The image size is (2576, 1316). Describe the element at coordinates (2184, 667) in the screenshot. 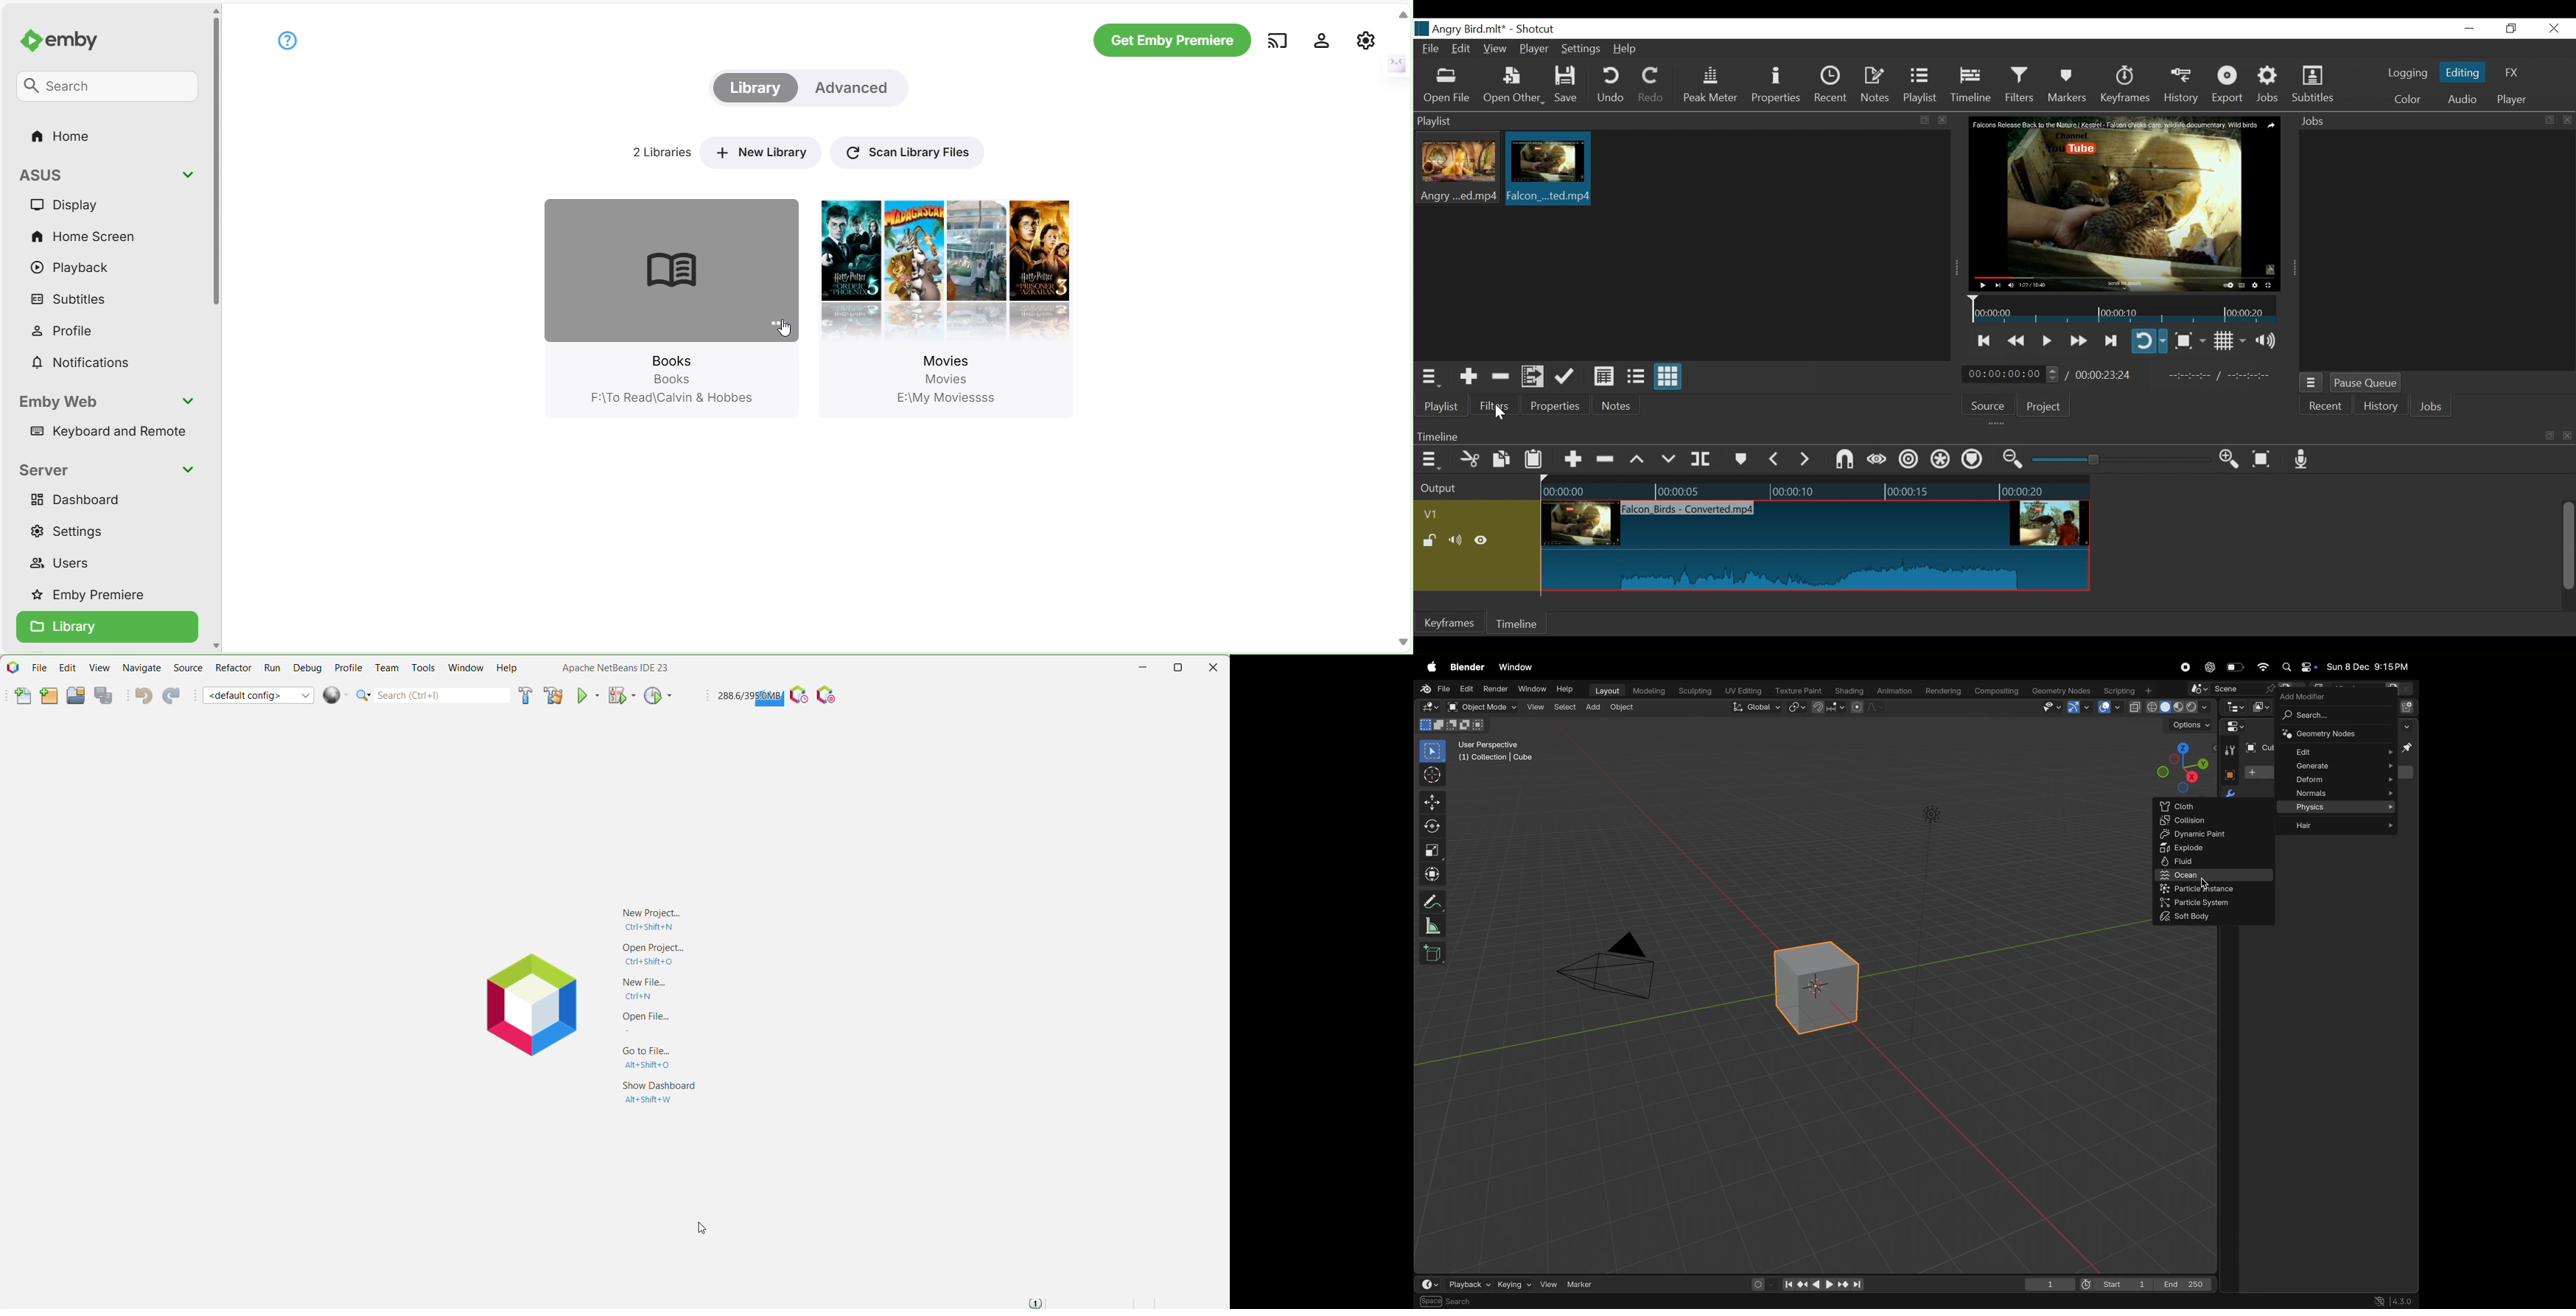

I see `record` at that location.